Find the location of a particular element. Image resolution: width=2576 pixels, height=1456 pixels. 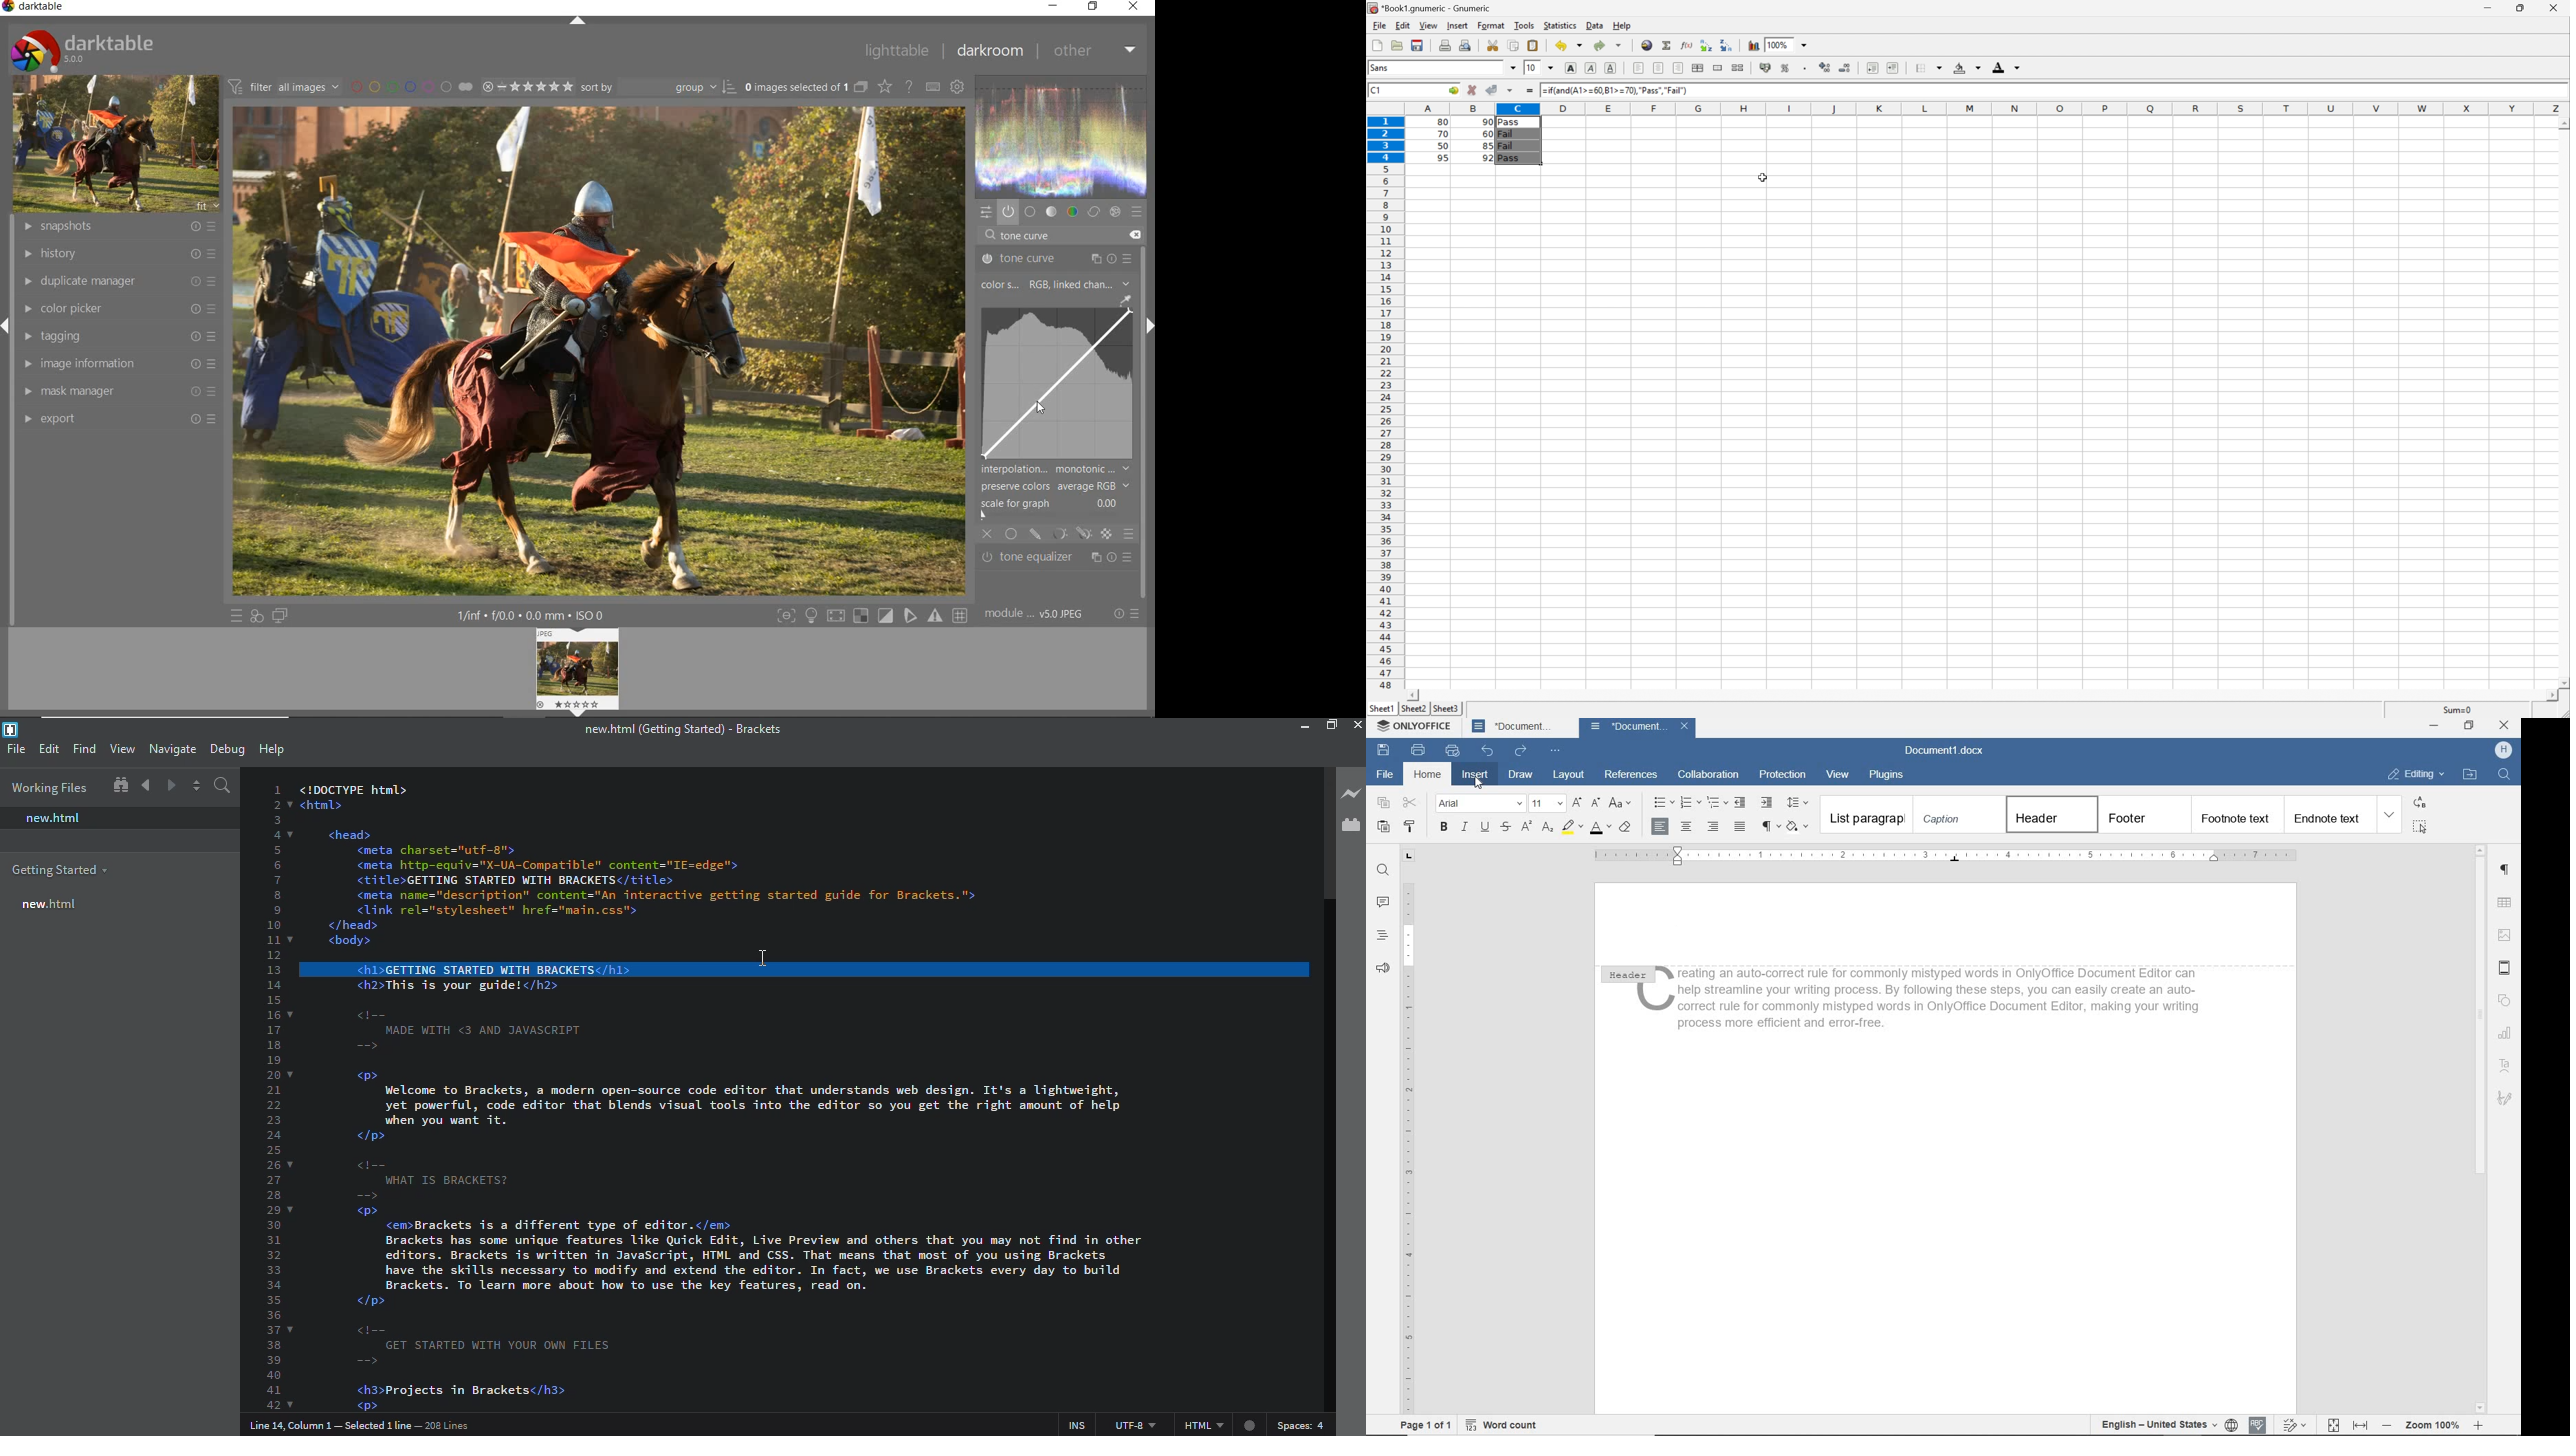

minimize is located at coordinates (1292, 728).